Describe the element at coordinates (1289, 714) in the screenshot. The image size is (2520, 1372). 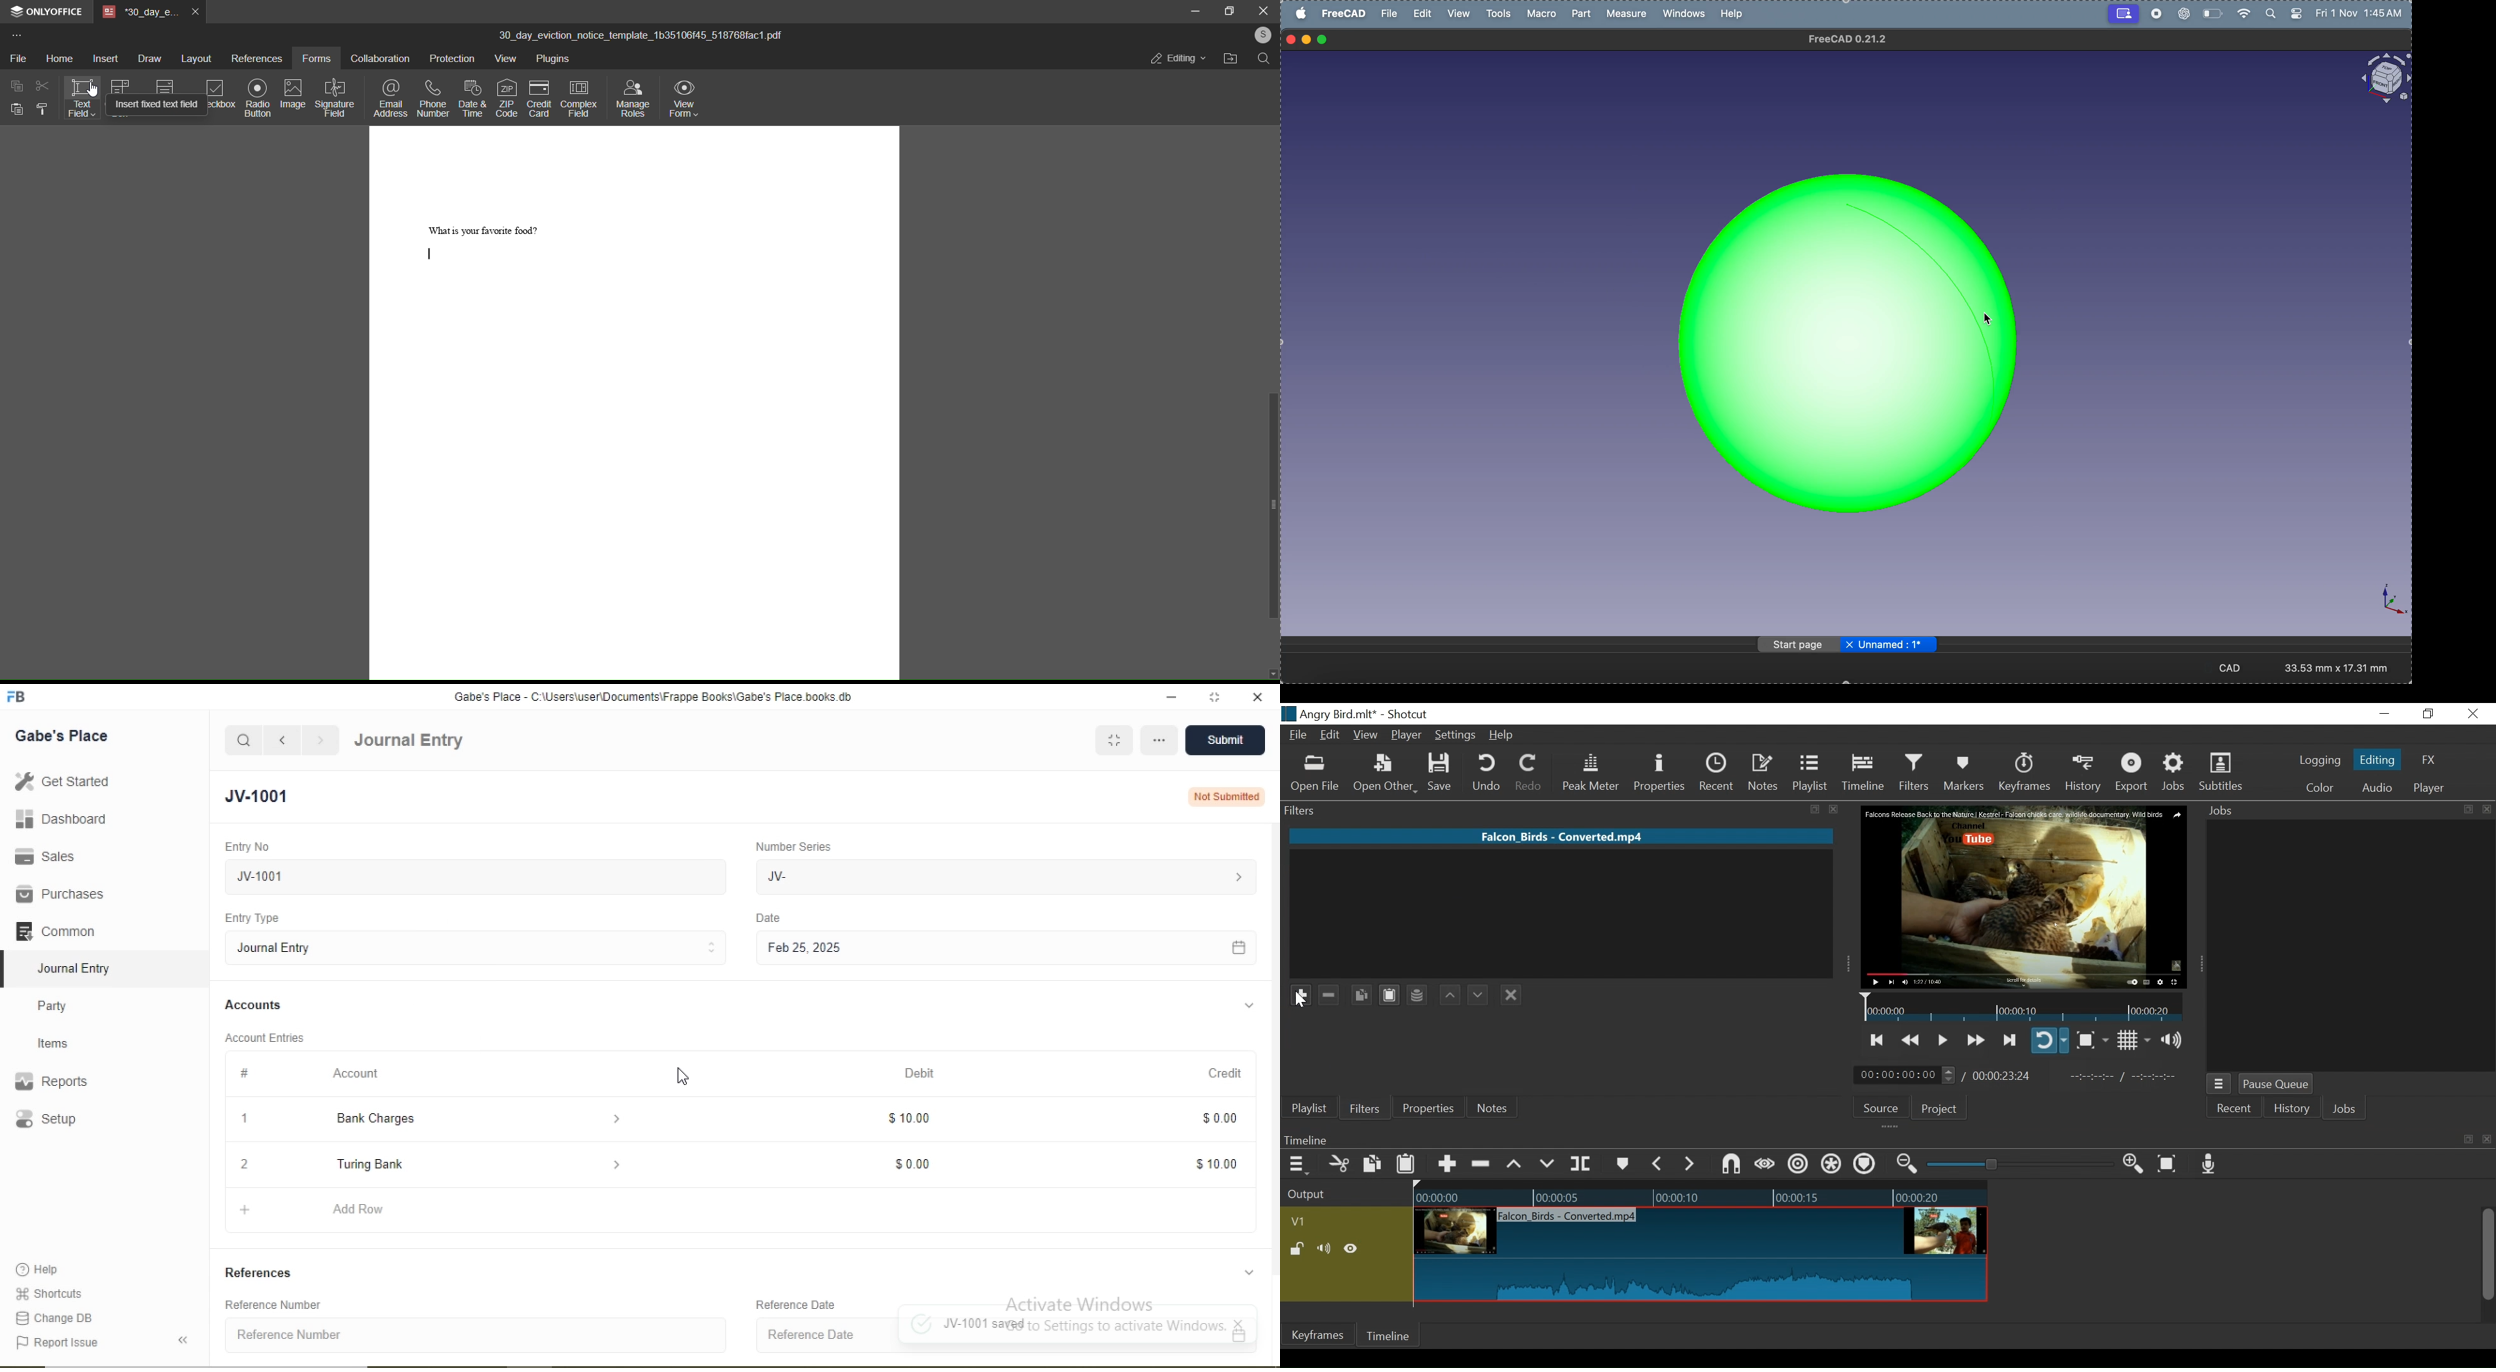
I see `logo` at that location.